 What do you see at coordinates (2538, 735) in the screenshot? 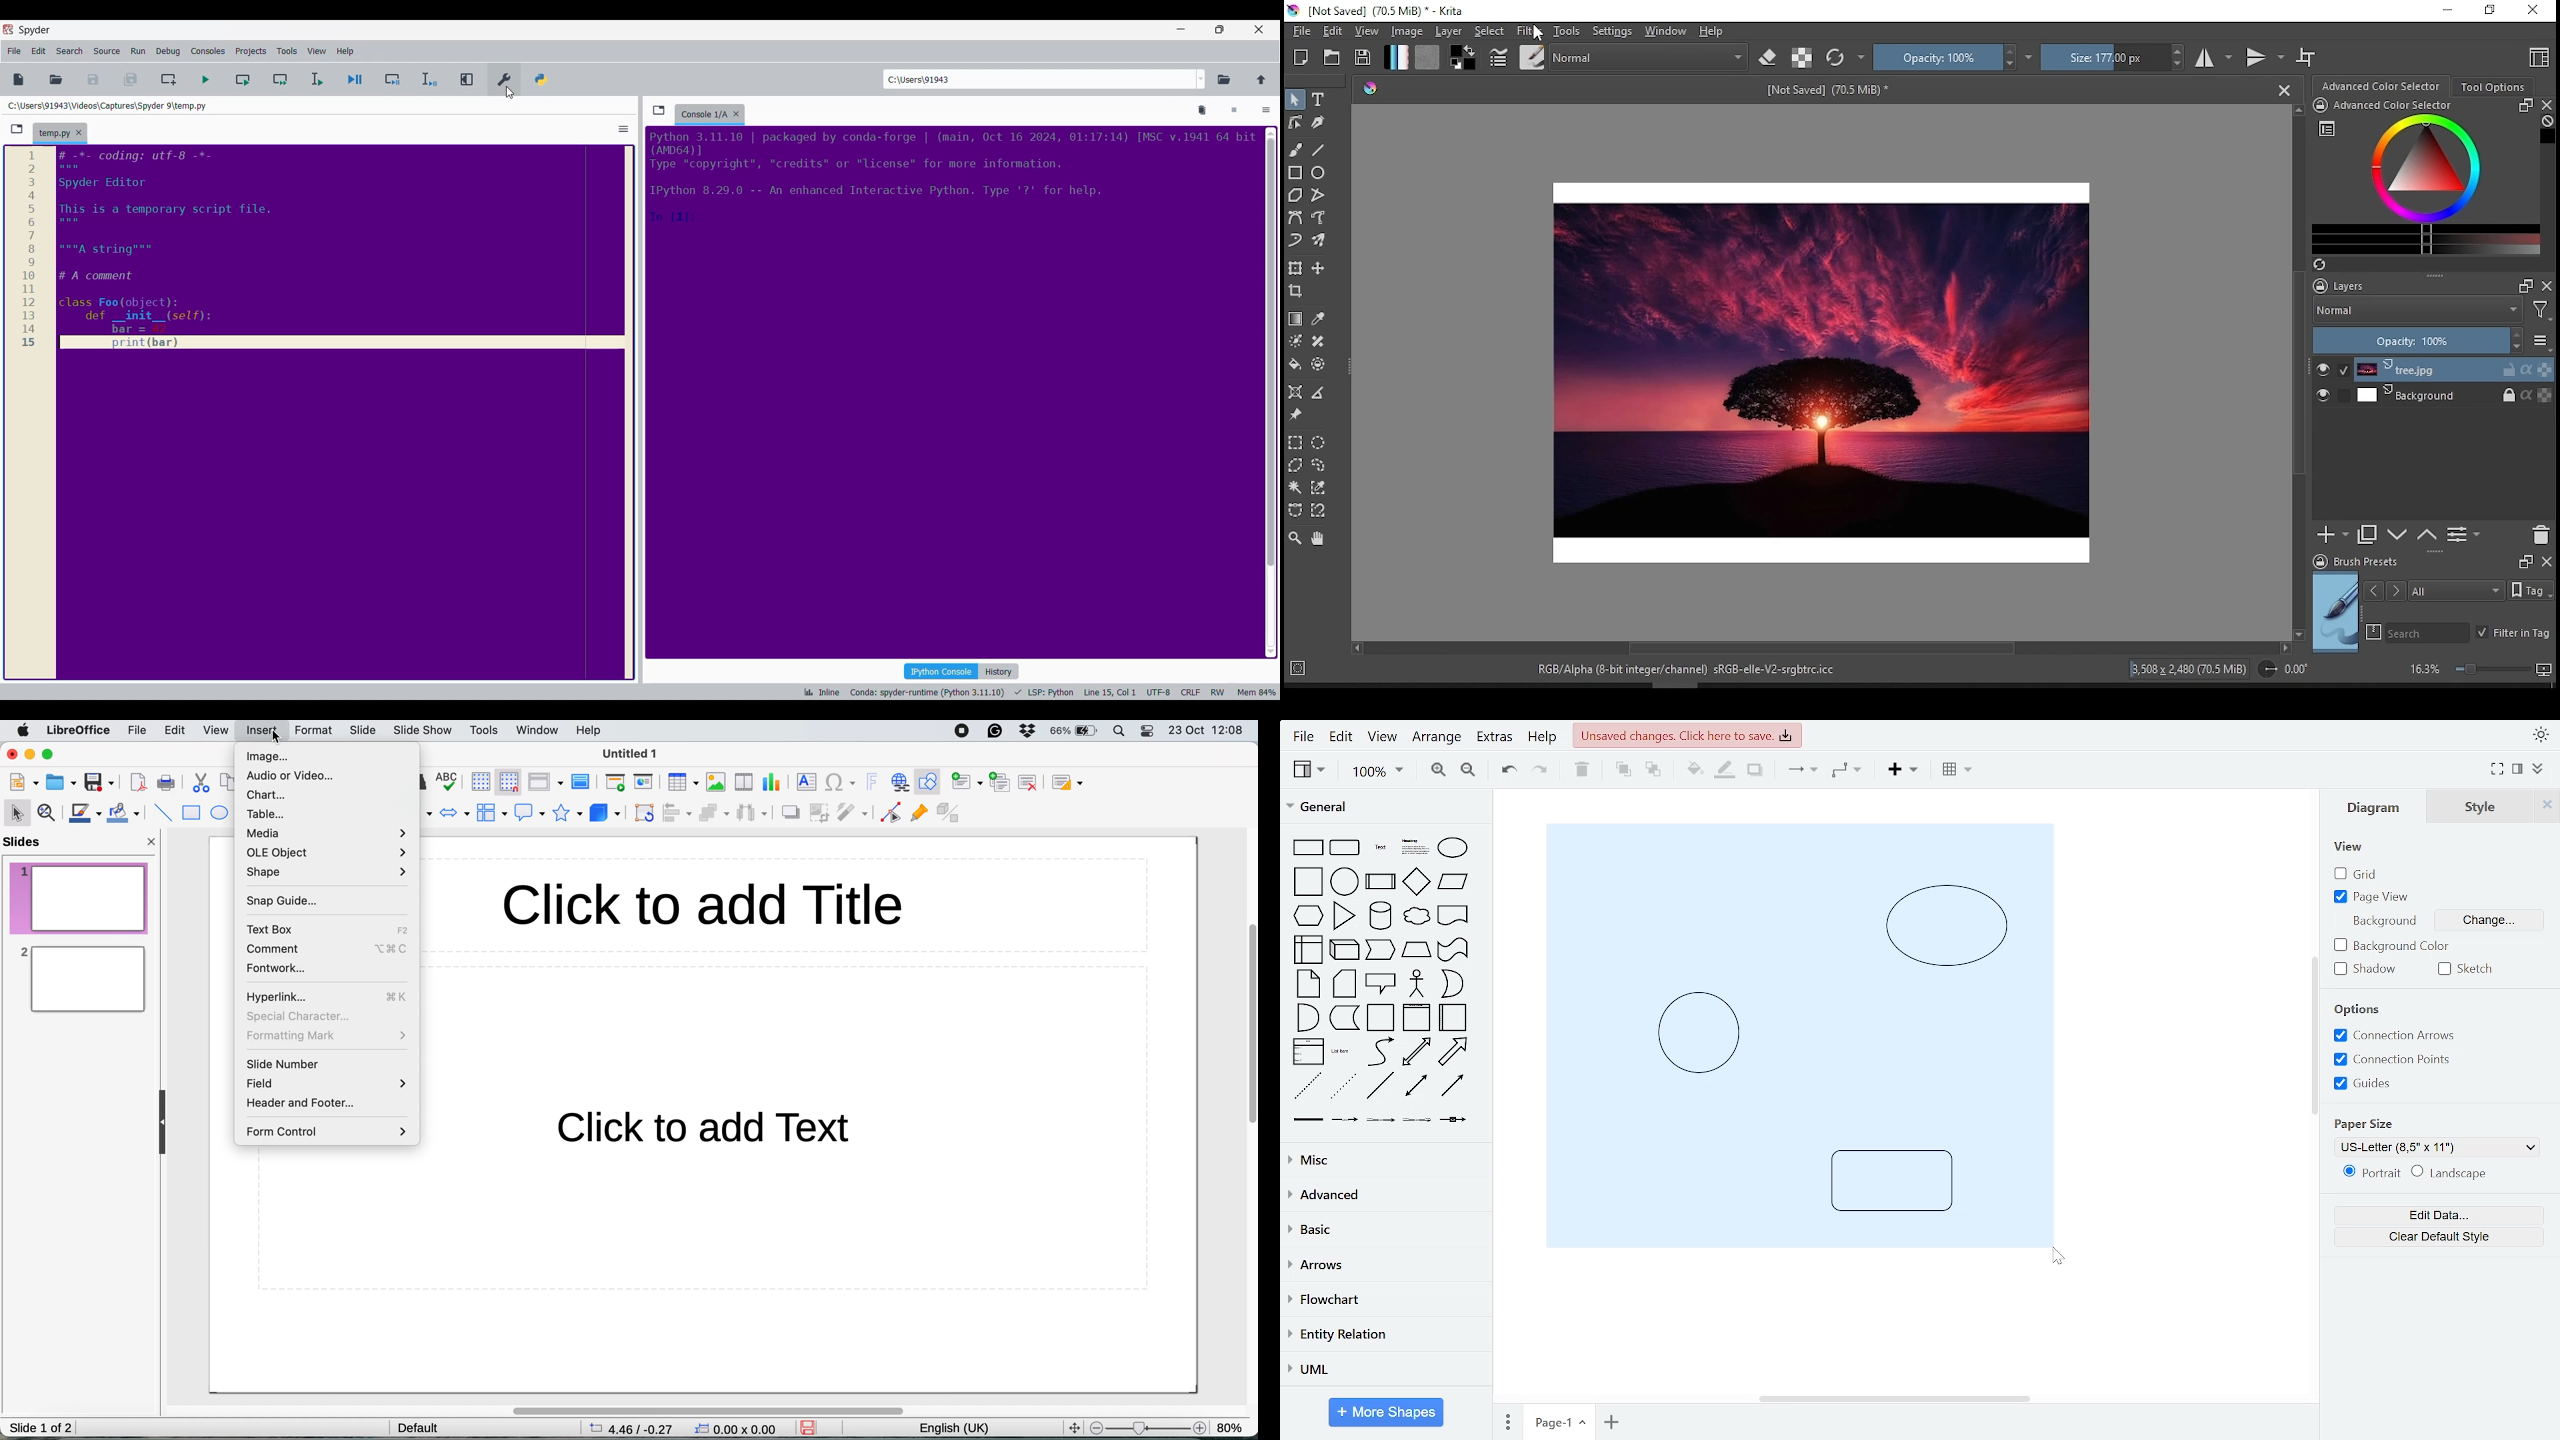
I see `appearance` at bounding box center [2538, 735].